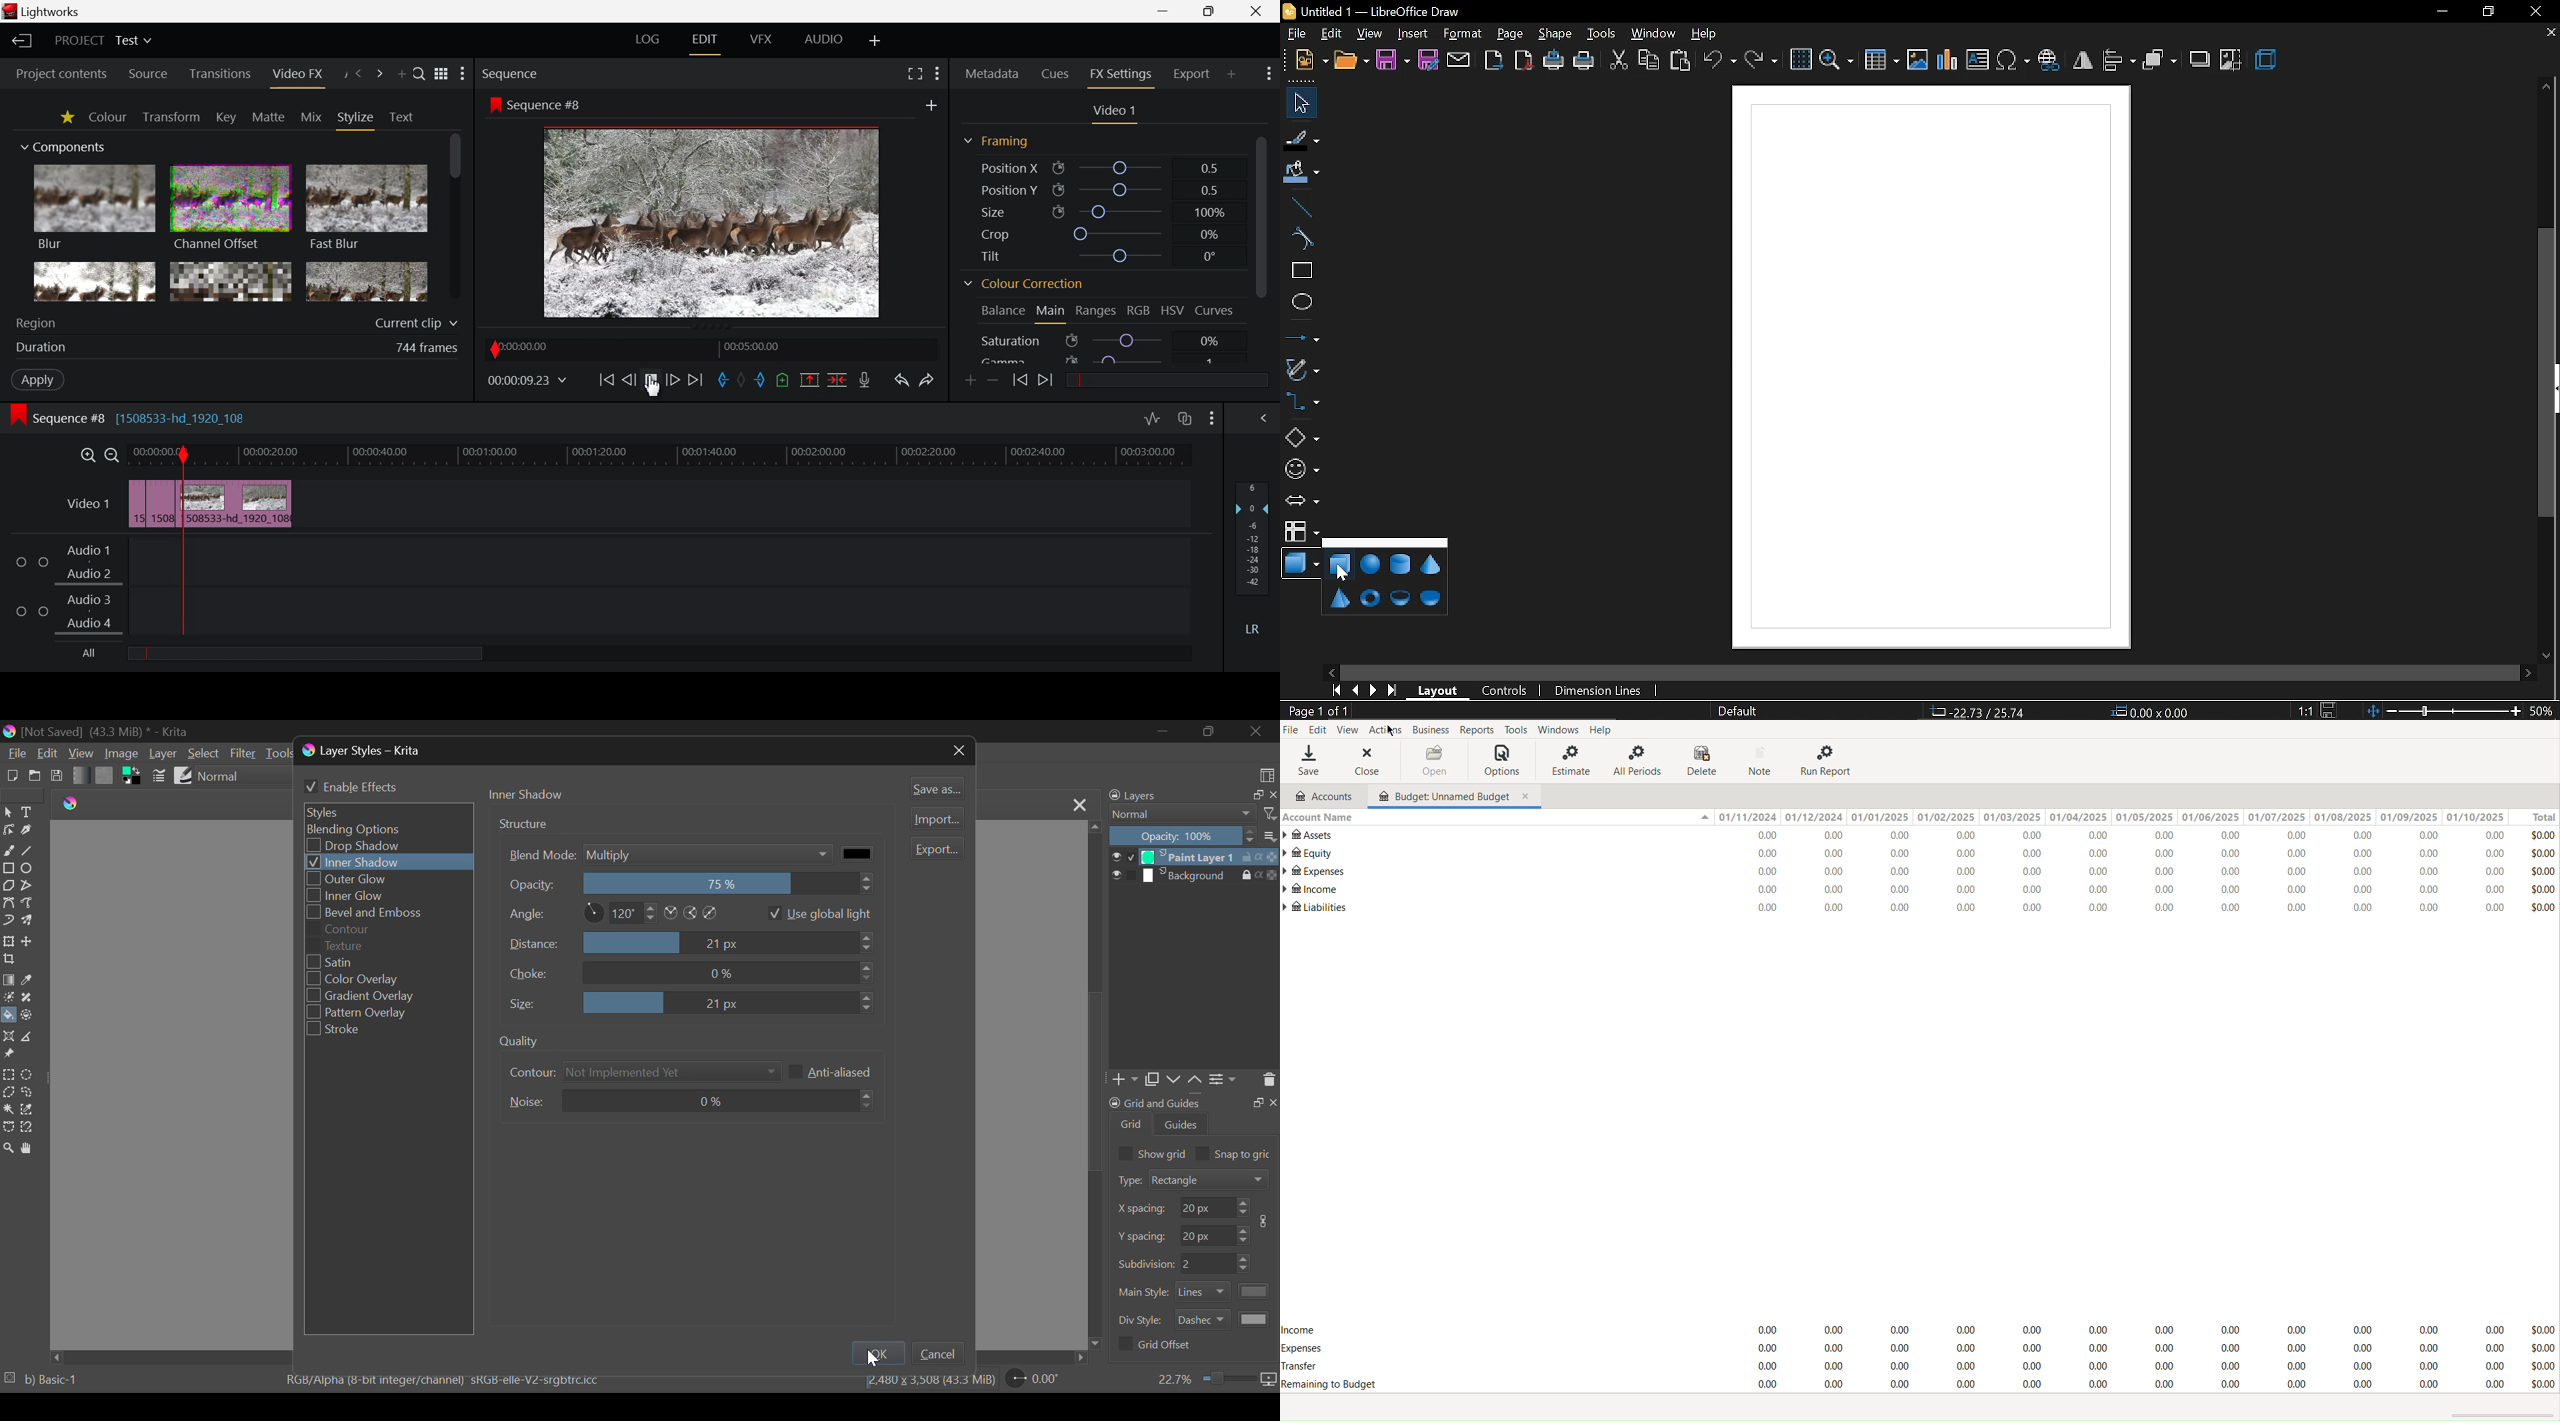 The height and width of the screenshot is (1428, 2576). Describe the element at coordinates (2230, 59) in the screenshot. I see `crop` at that location.